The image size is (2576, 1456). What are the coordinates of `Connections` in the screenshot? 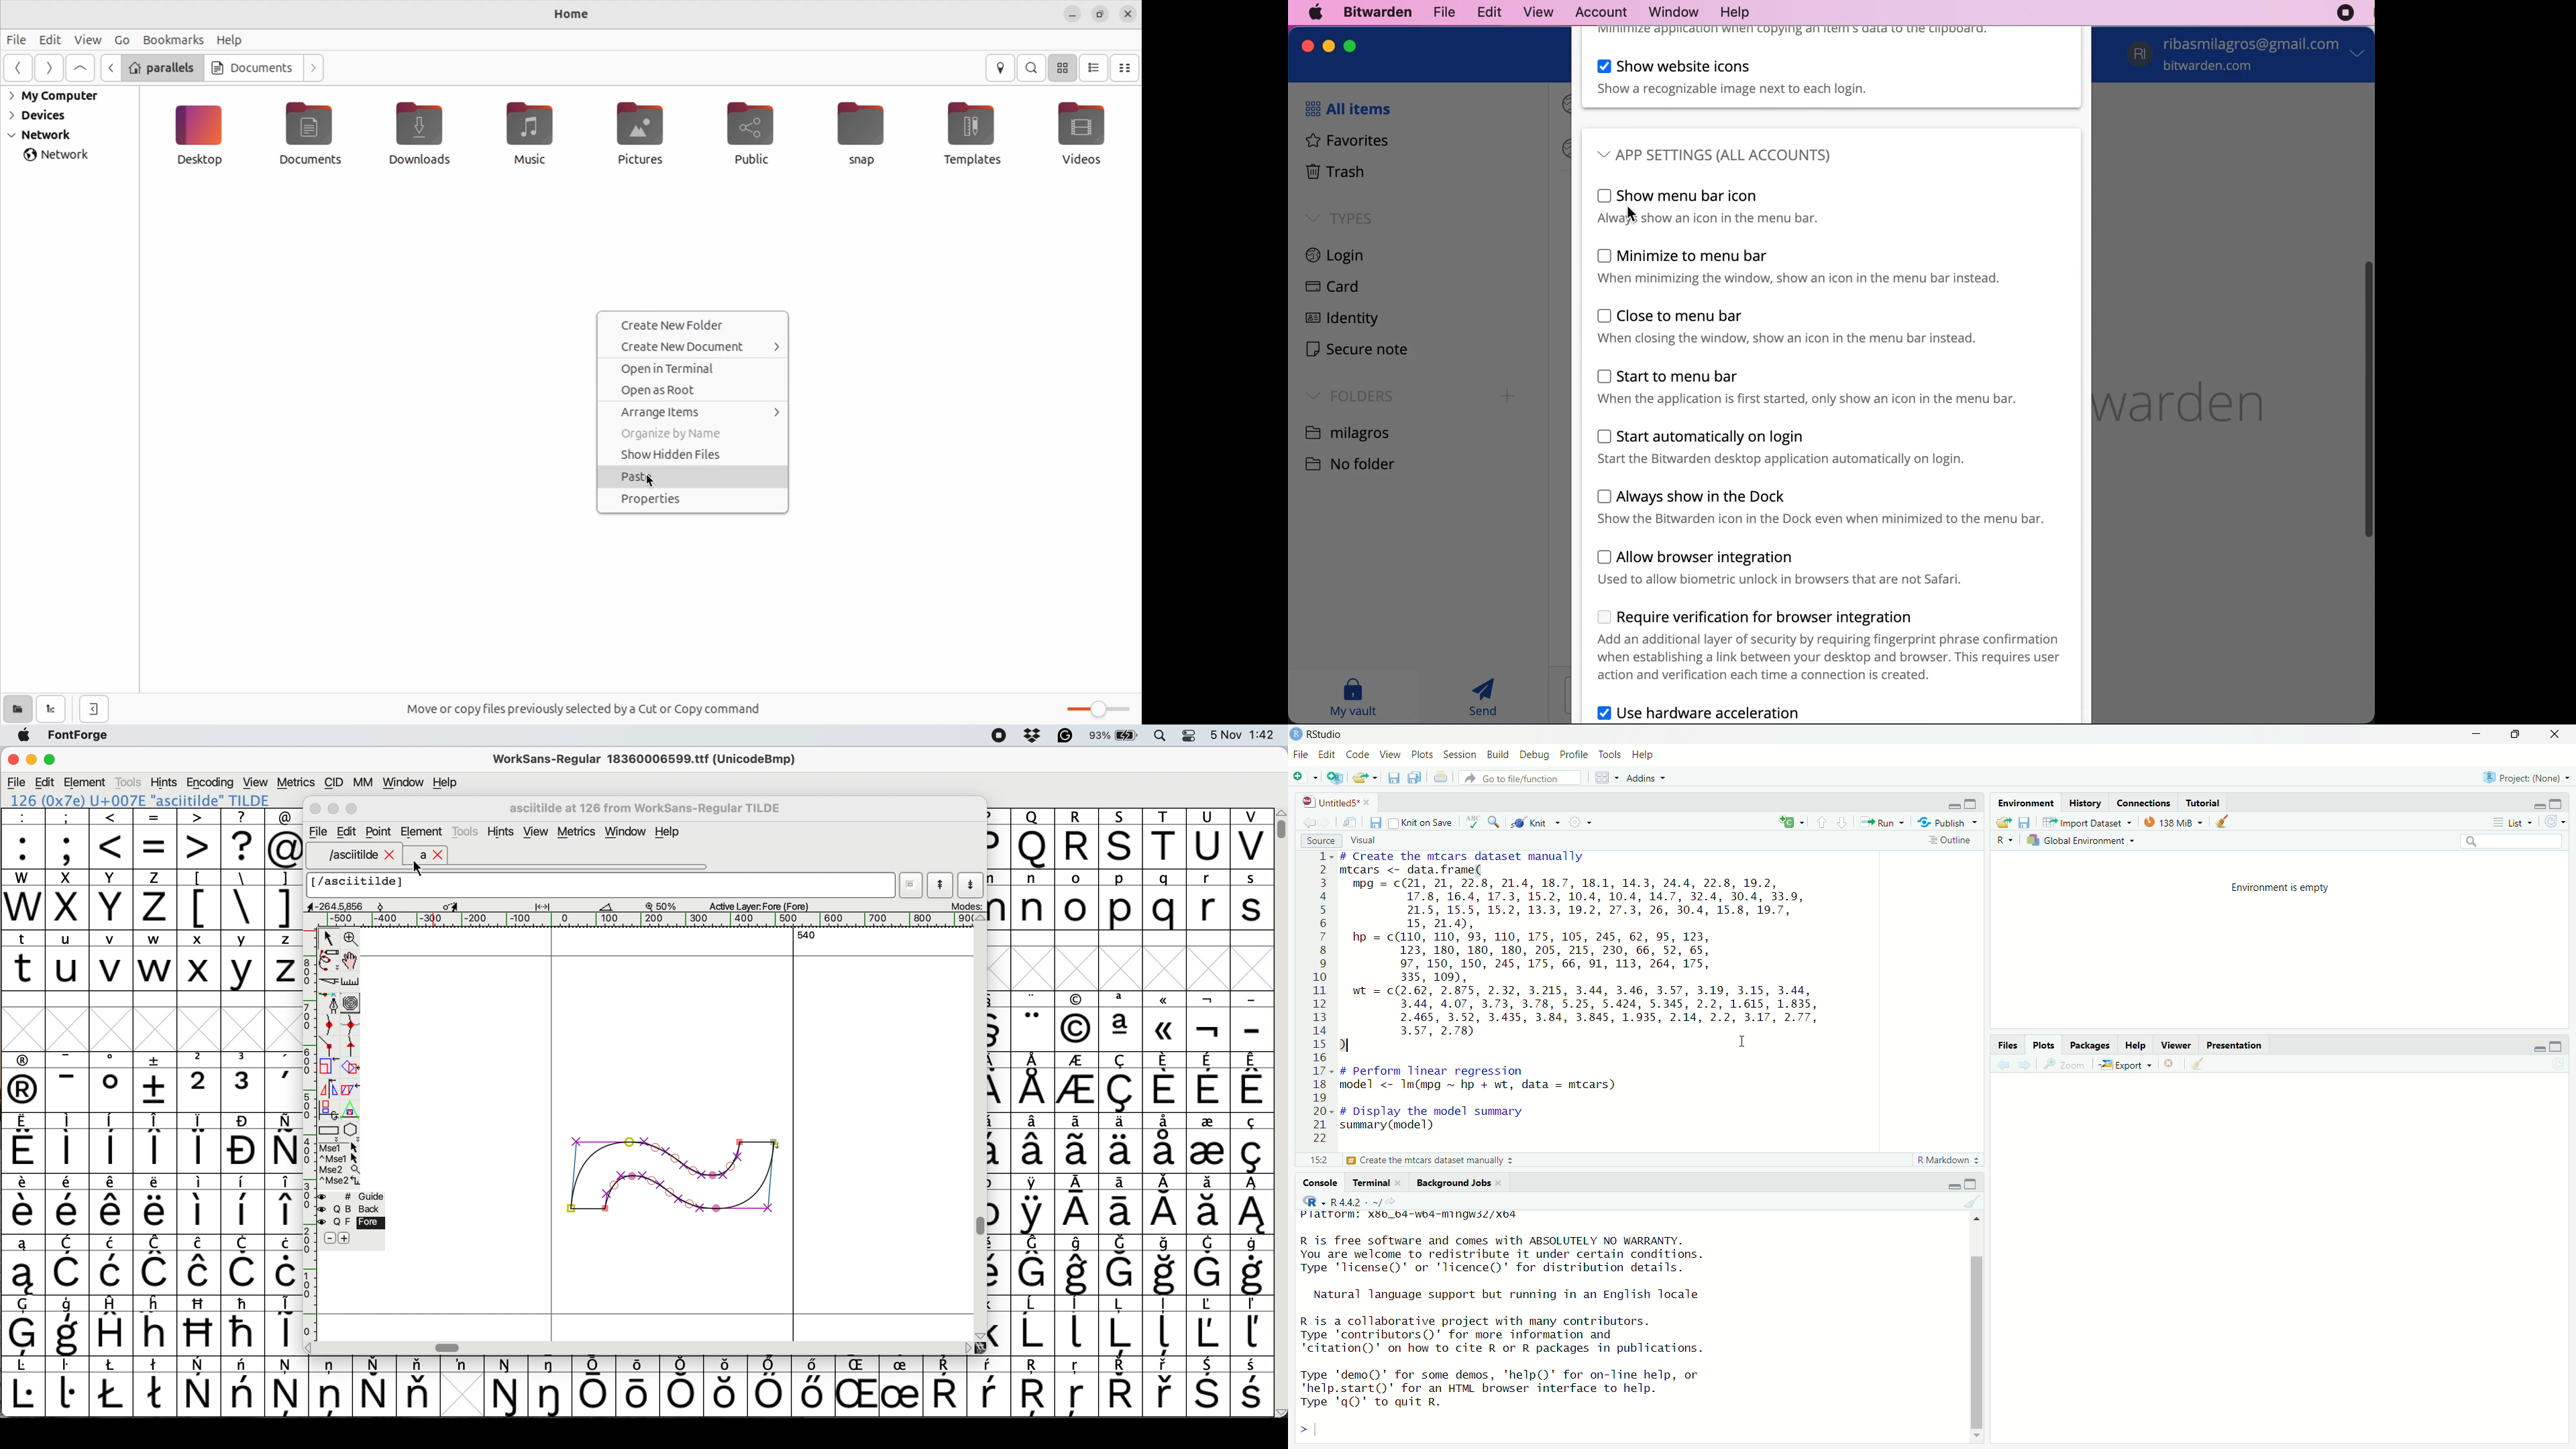 It's located at (2144, 804).